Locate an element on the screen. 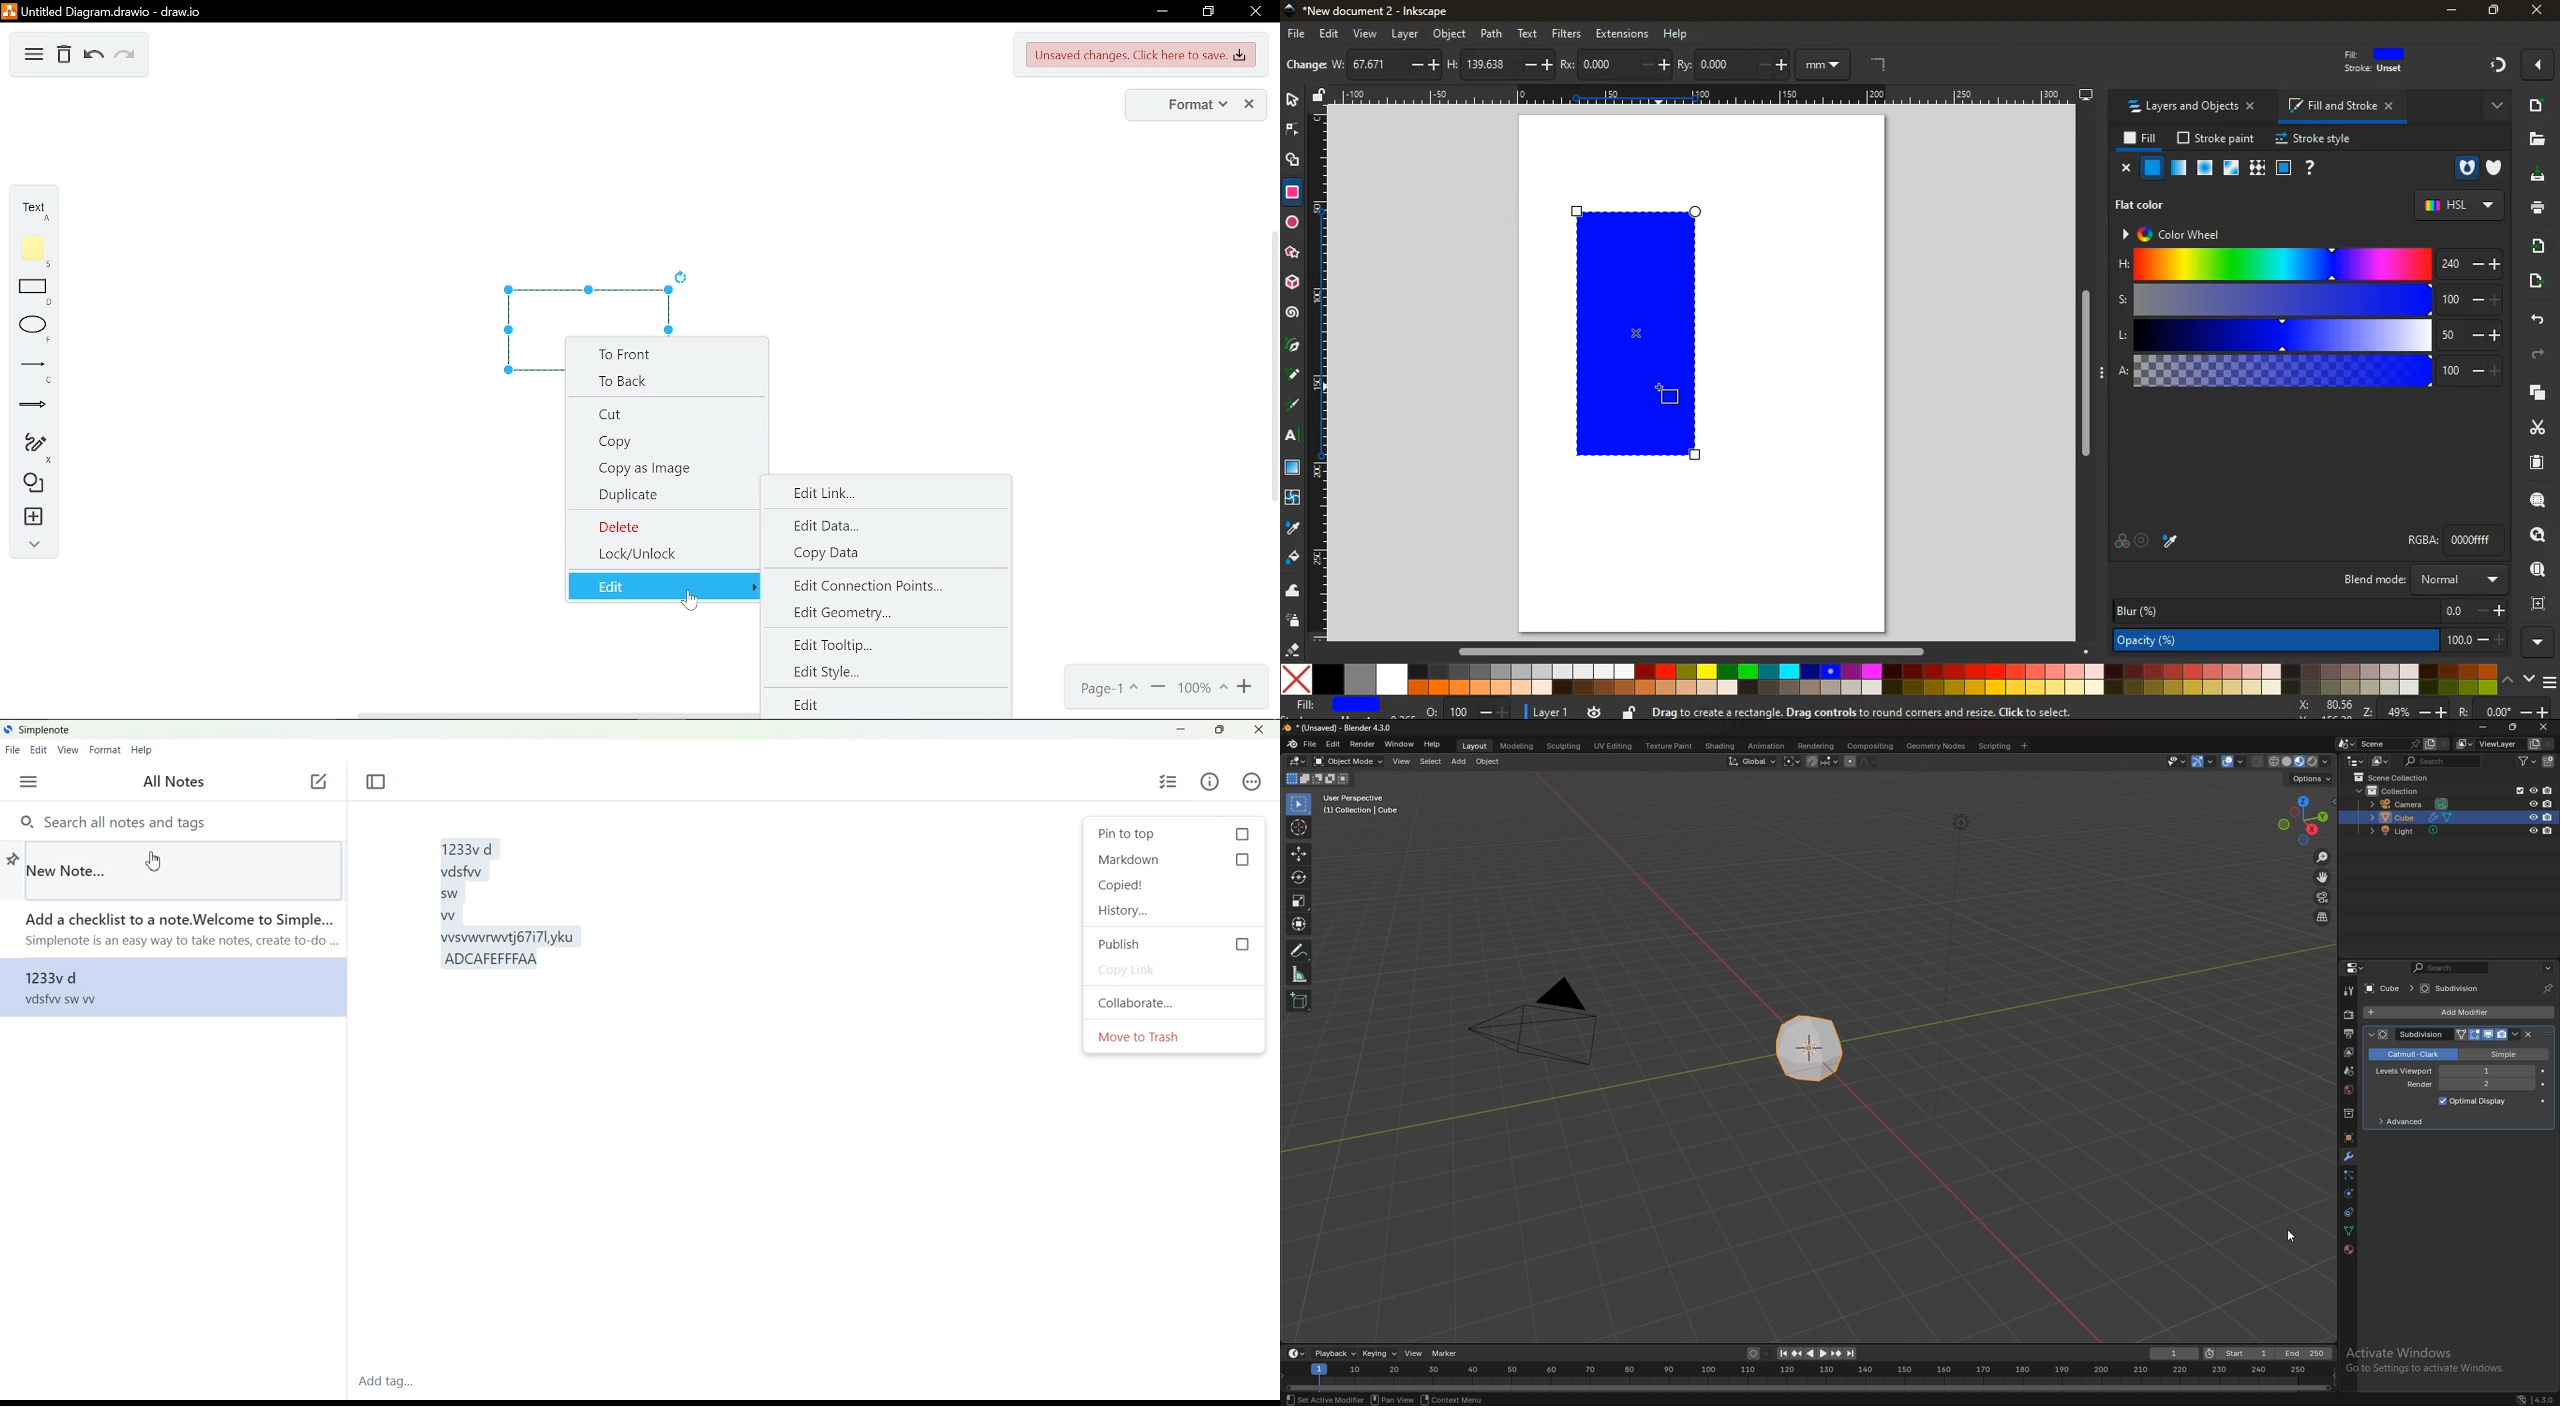 This screenshot has width=2576, height=1428. layer is located at coordinates (1405, 35).